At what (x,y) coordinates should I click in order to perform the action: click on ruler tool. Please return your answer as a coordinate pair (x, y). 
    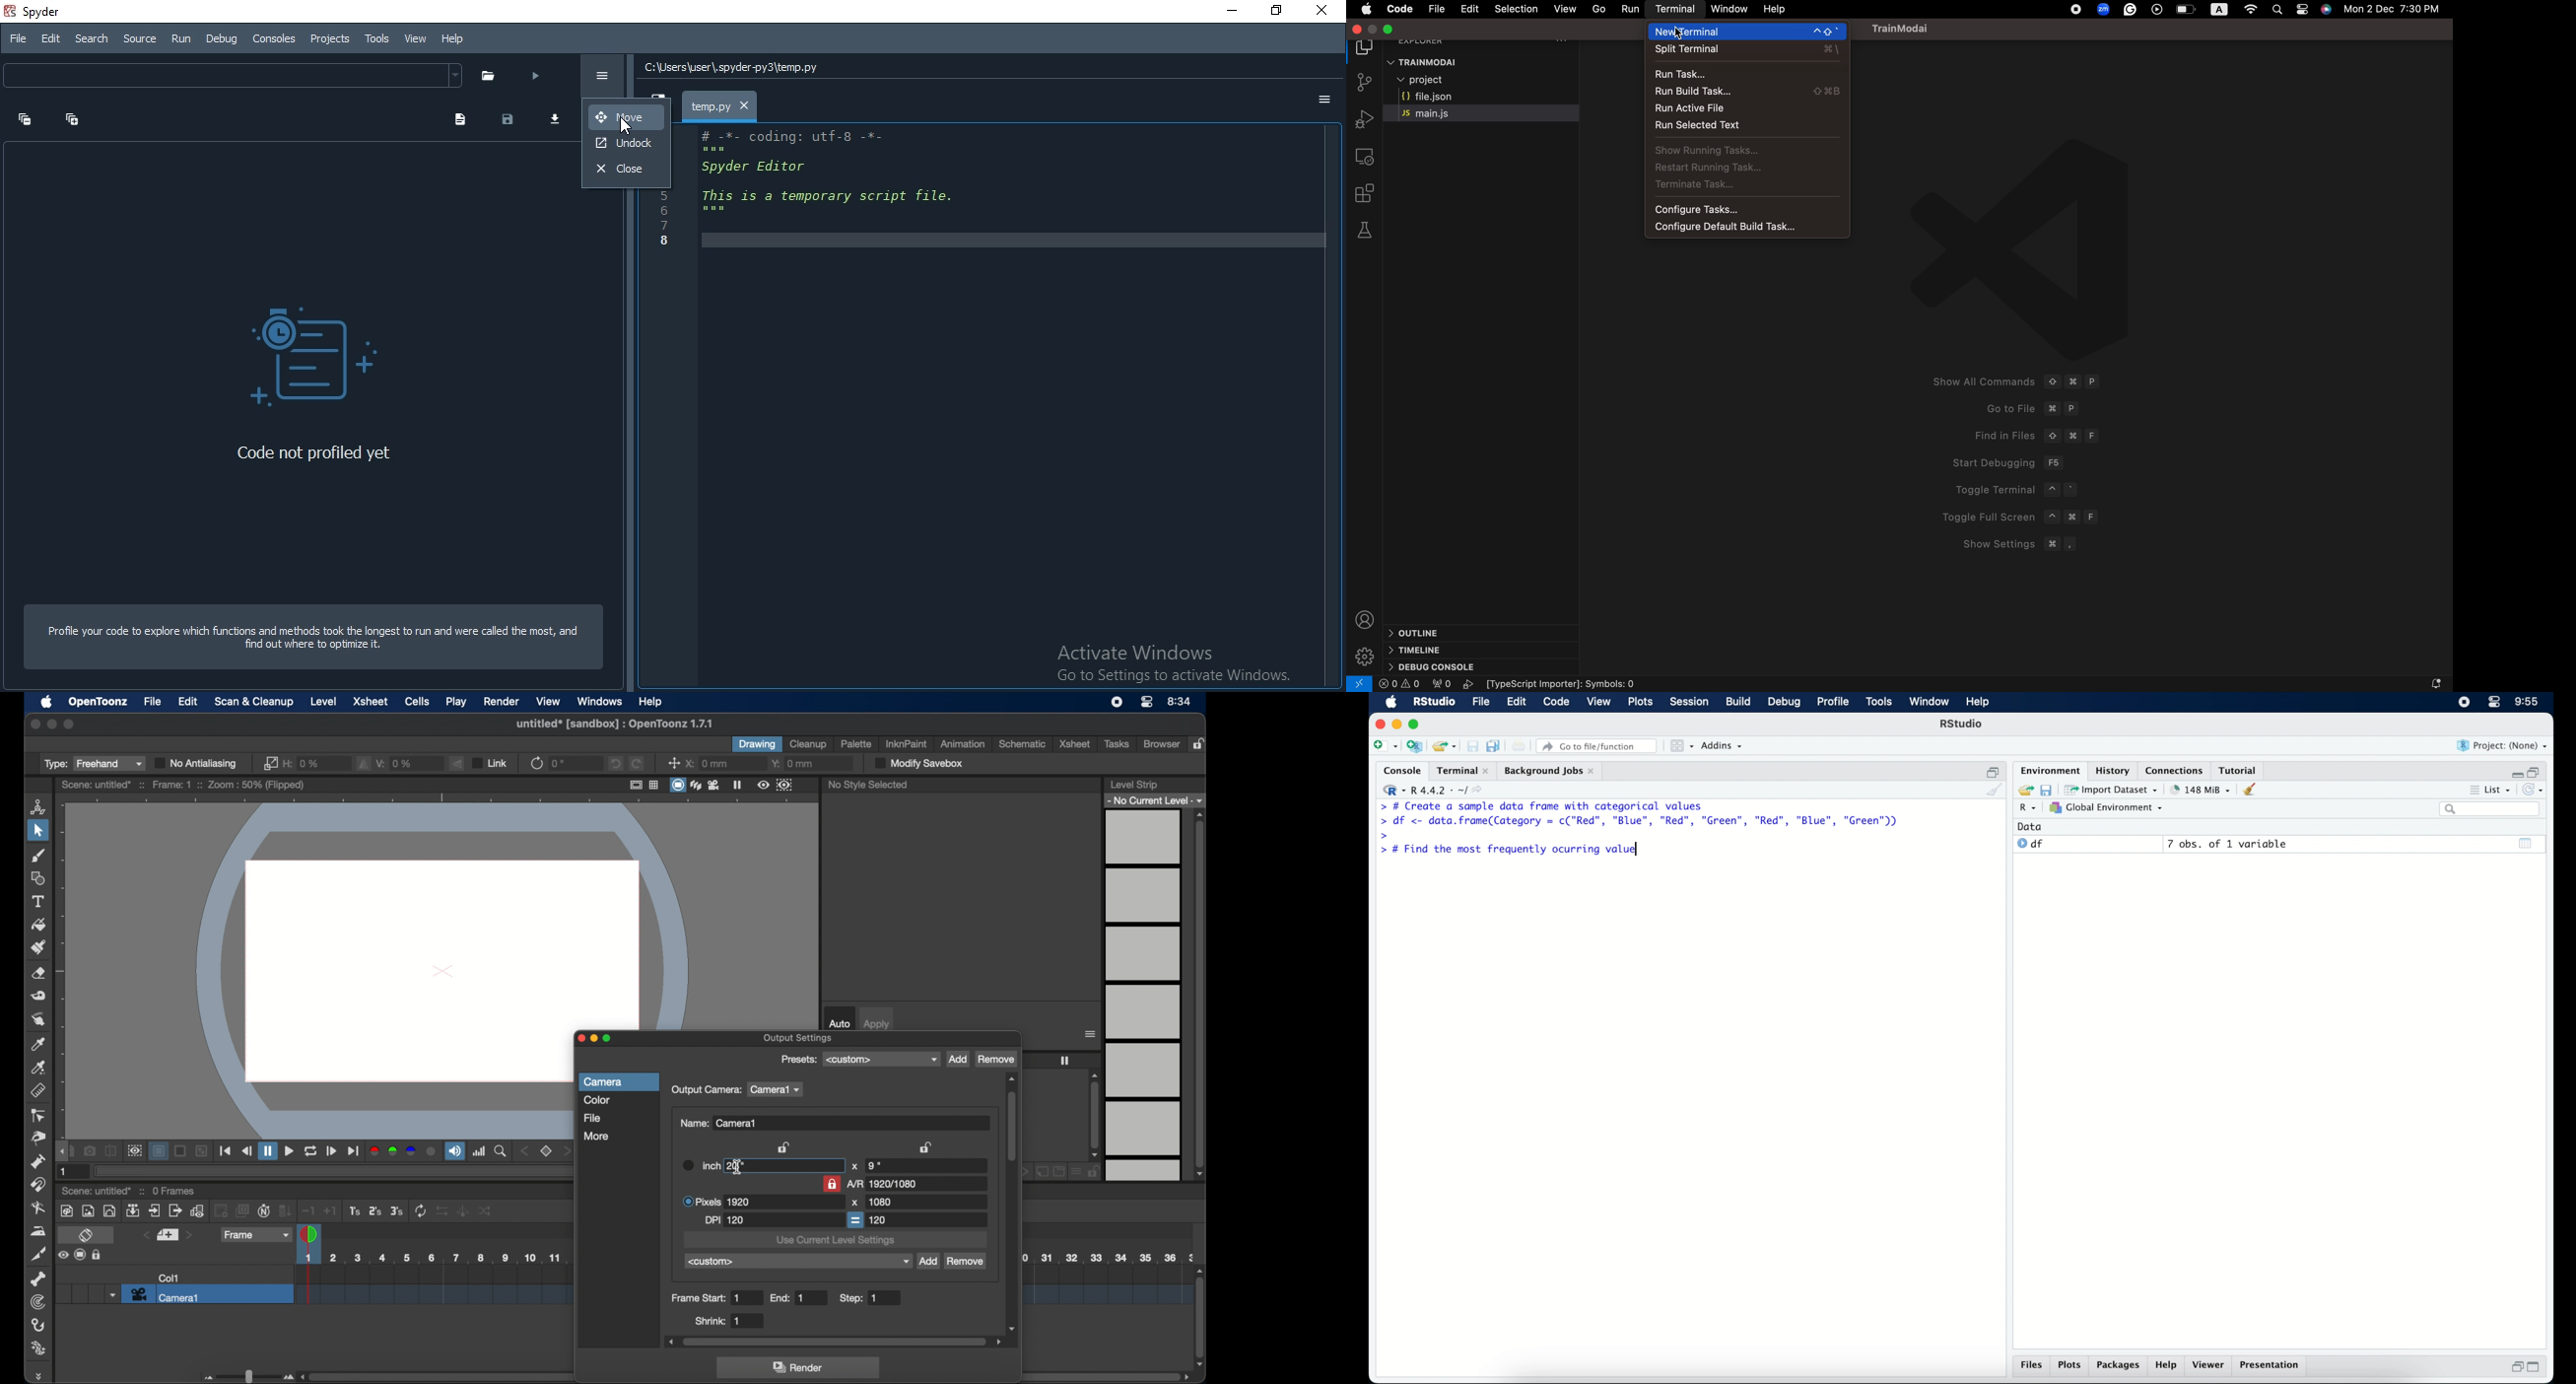
    Looking at the image, I should click on (38, 1089).